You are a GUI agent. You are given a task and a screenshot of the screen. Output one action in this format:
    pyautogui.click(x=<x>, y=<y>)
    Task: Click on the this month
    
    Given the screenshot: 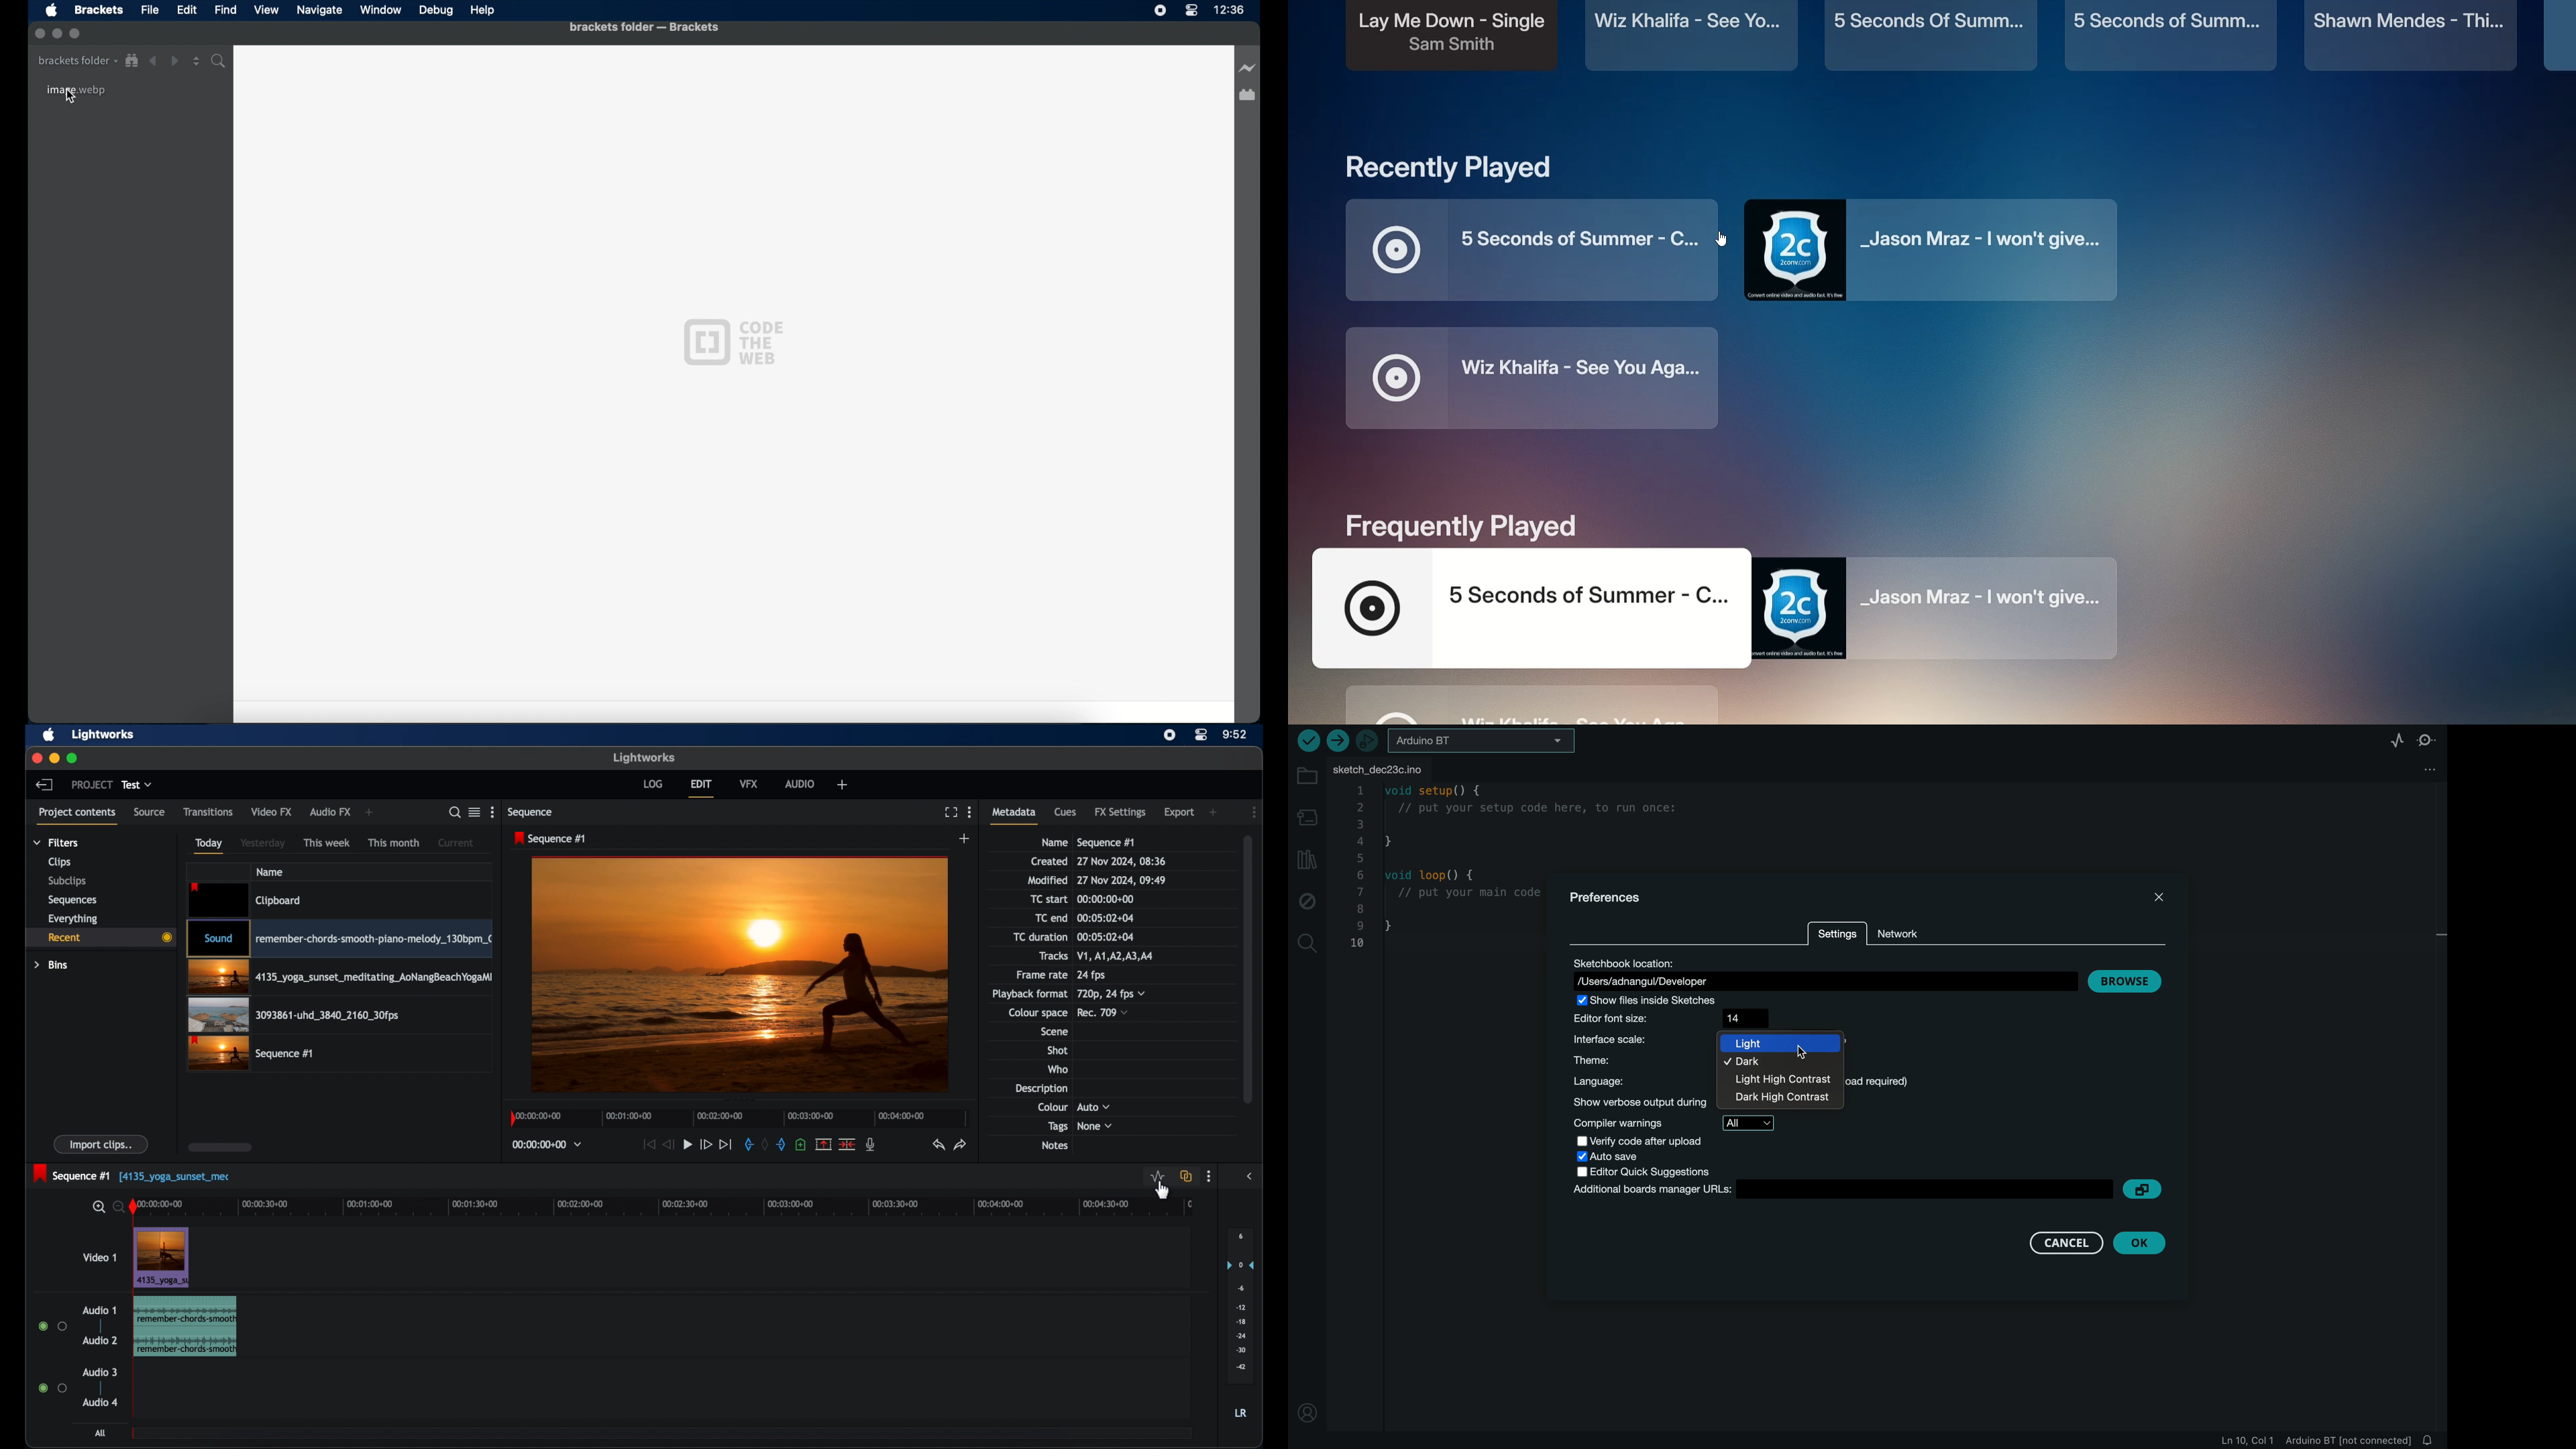 What is the action you would take?
    pyautogui.click(x=394, y=843)
    